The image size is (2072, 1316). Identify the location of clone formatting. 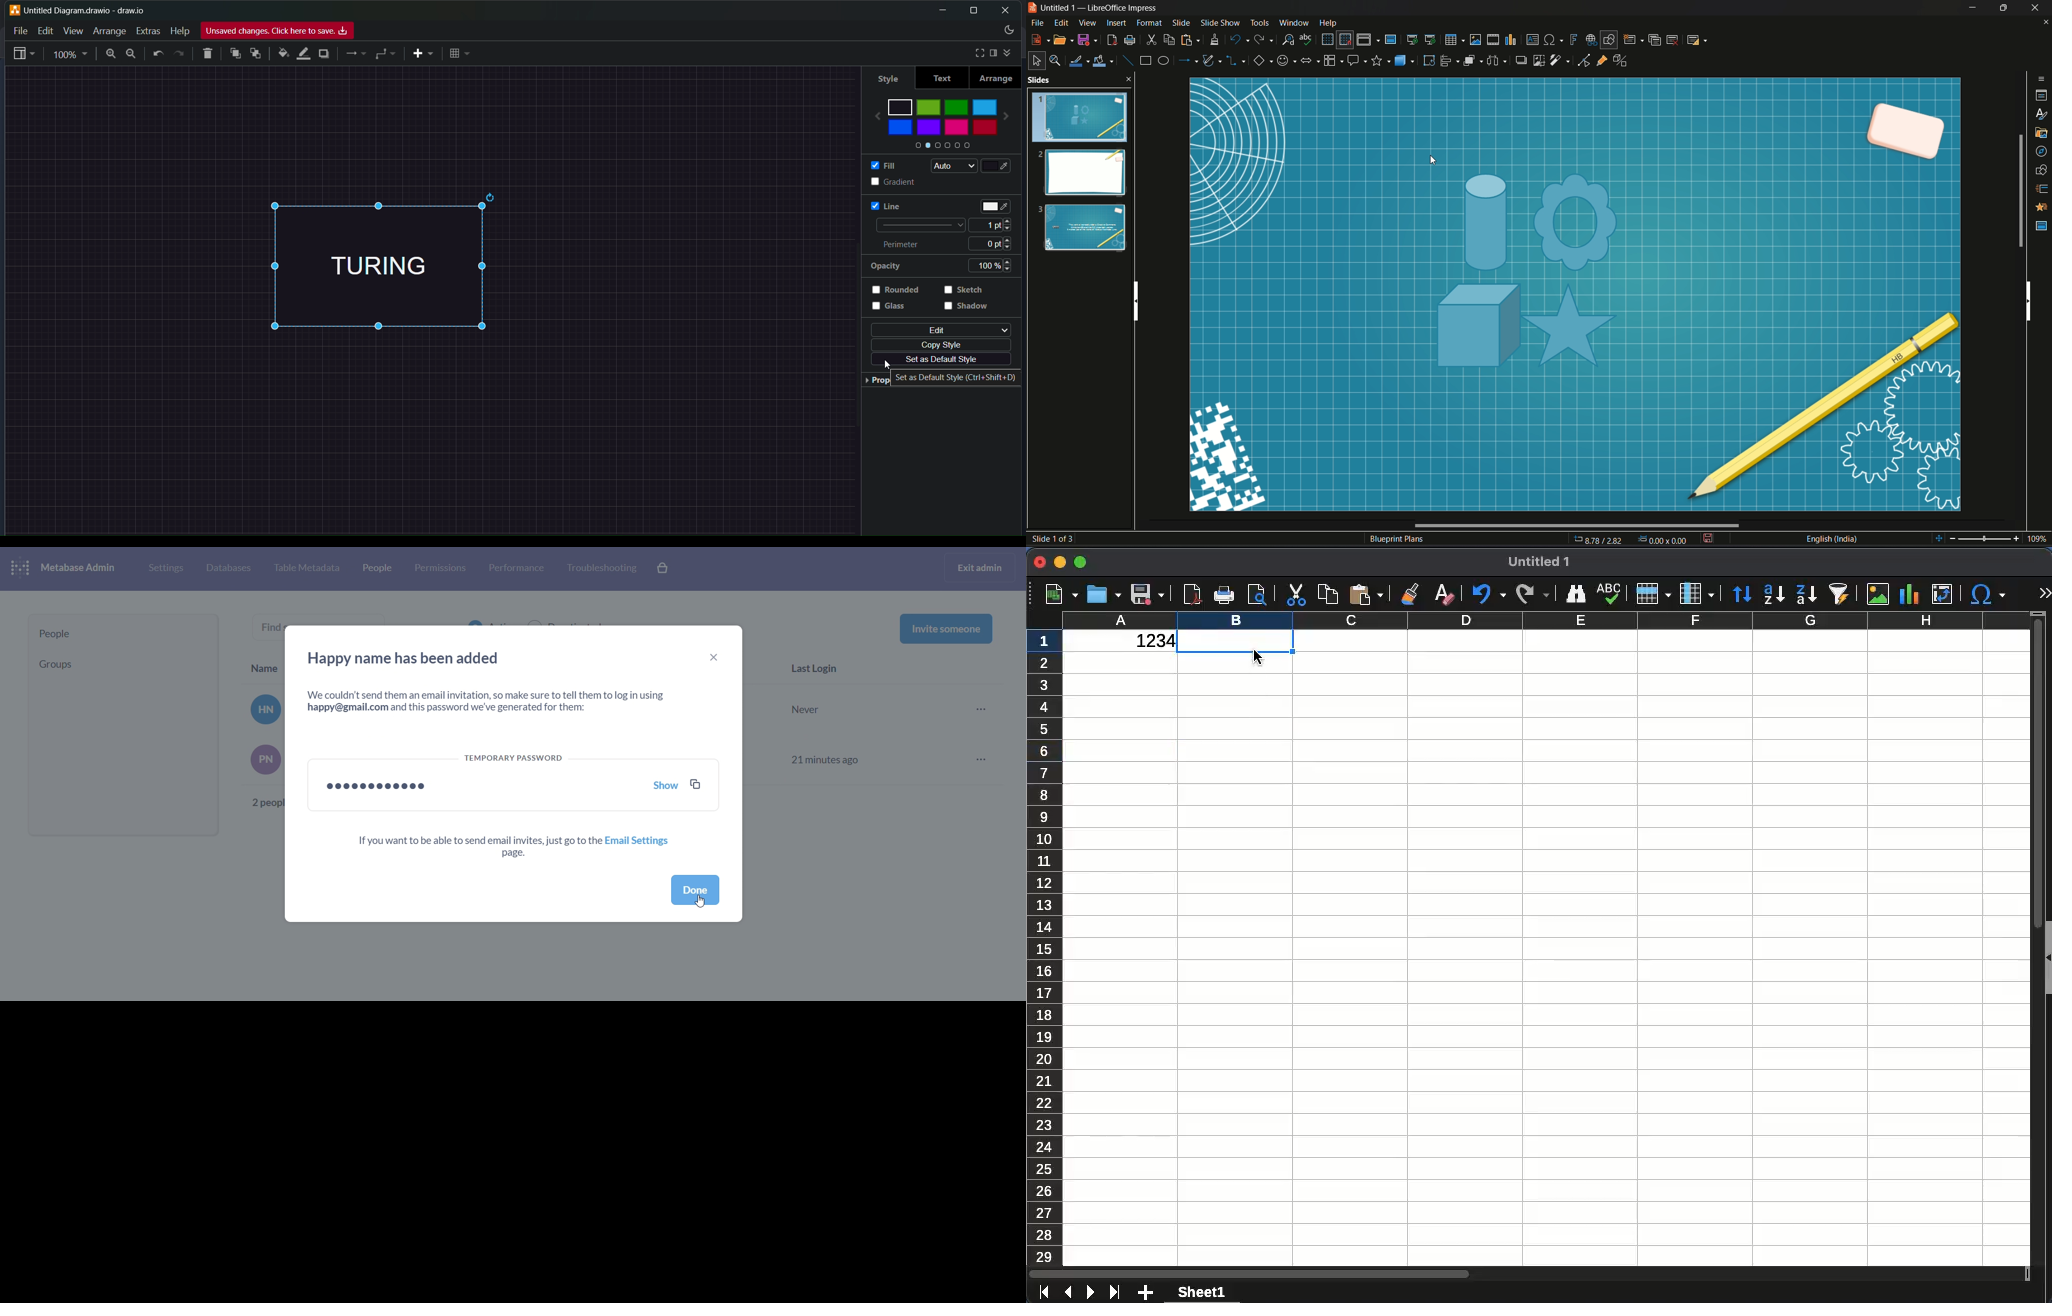
(1412, 596).